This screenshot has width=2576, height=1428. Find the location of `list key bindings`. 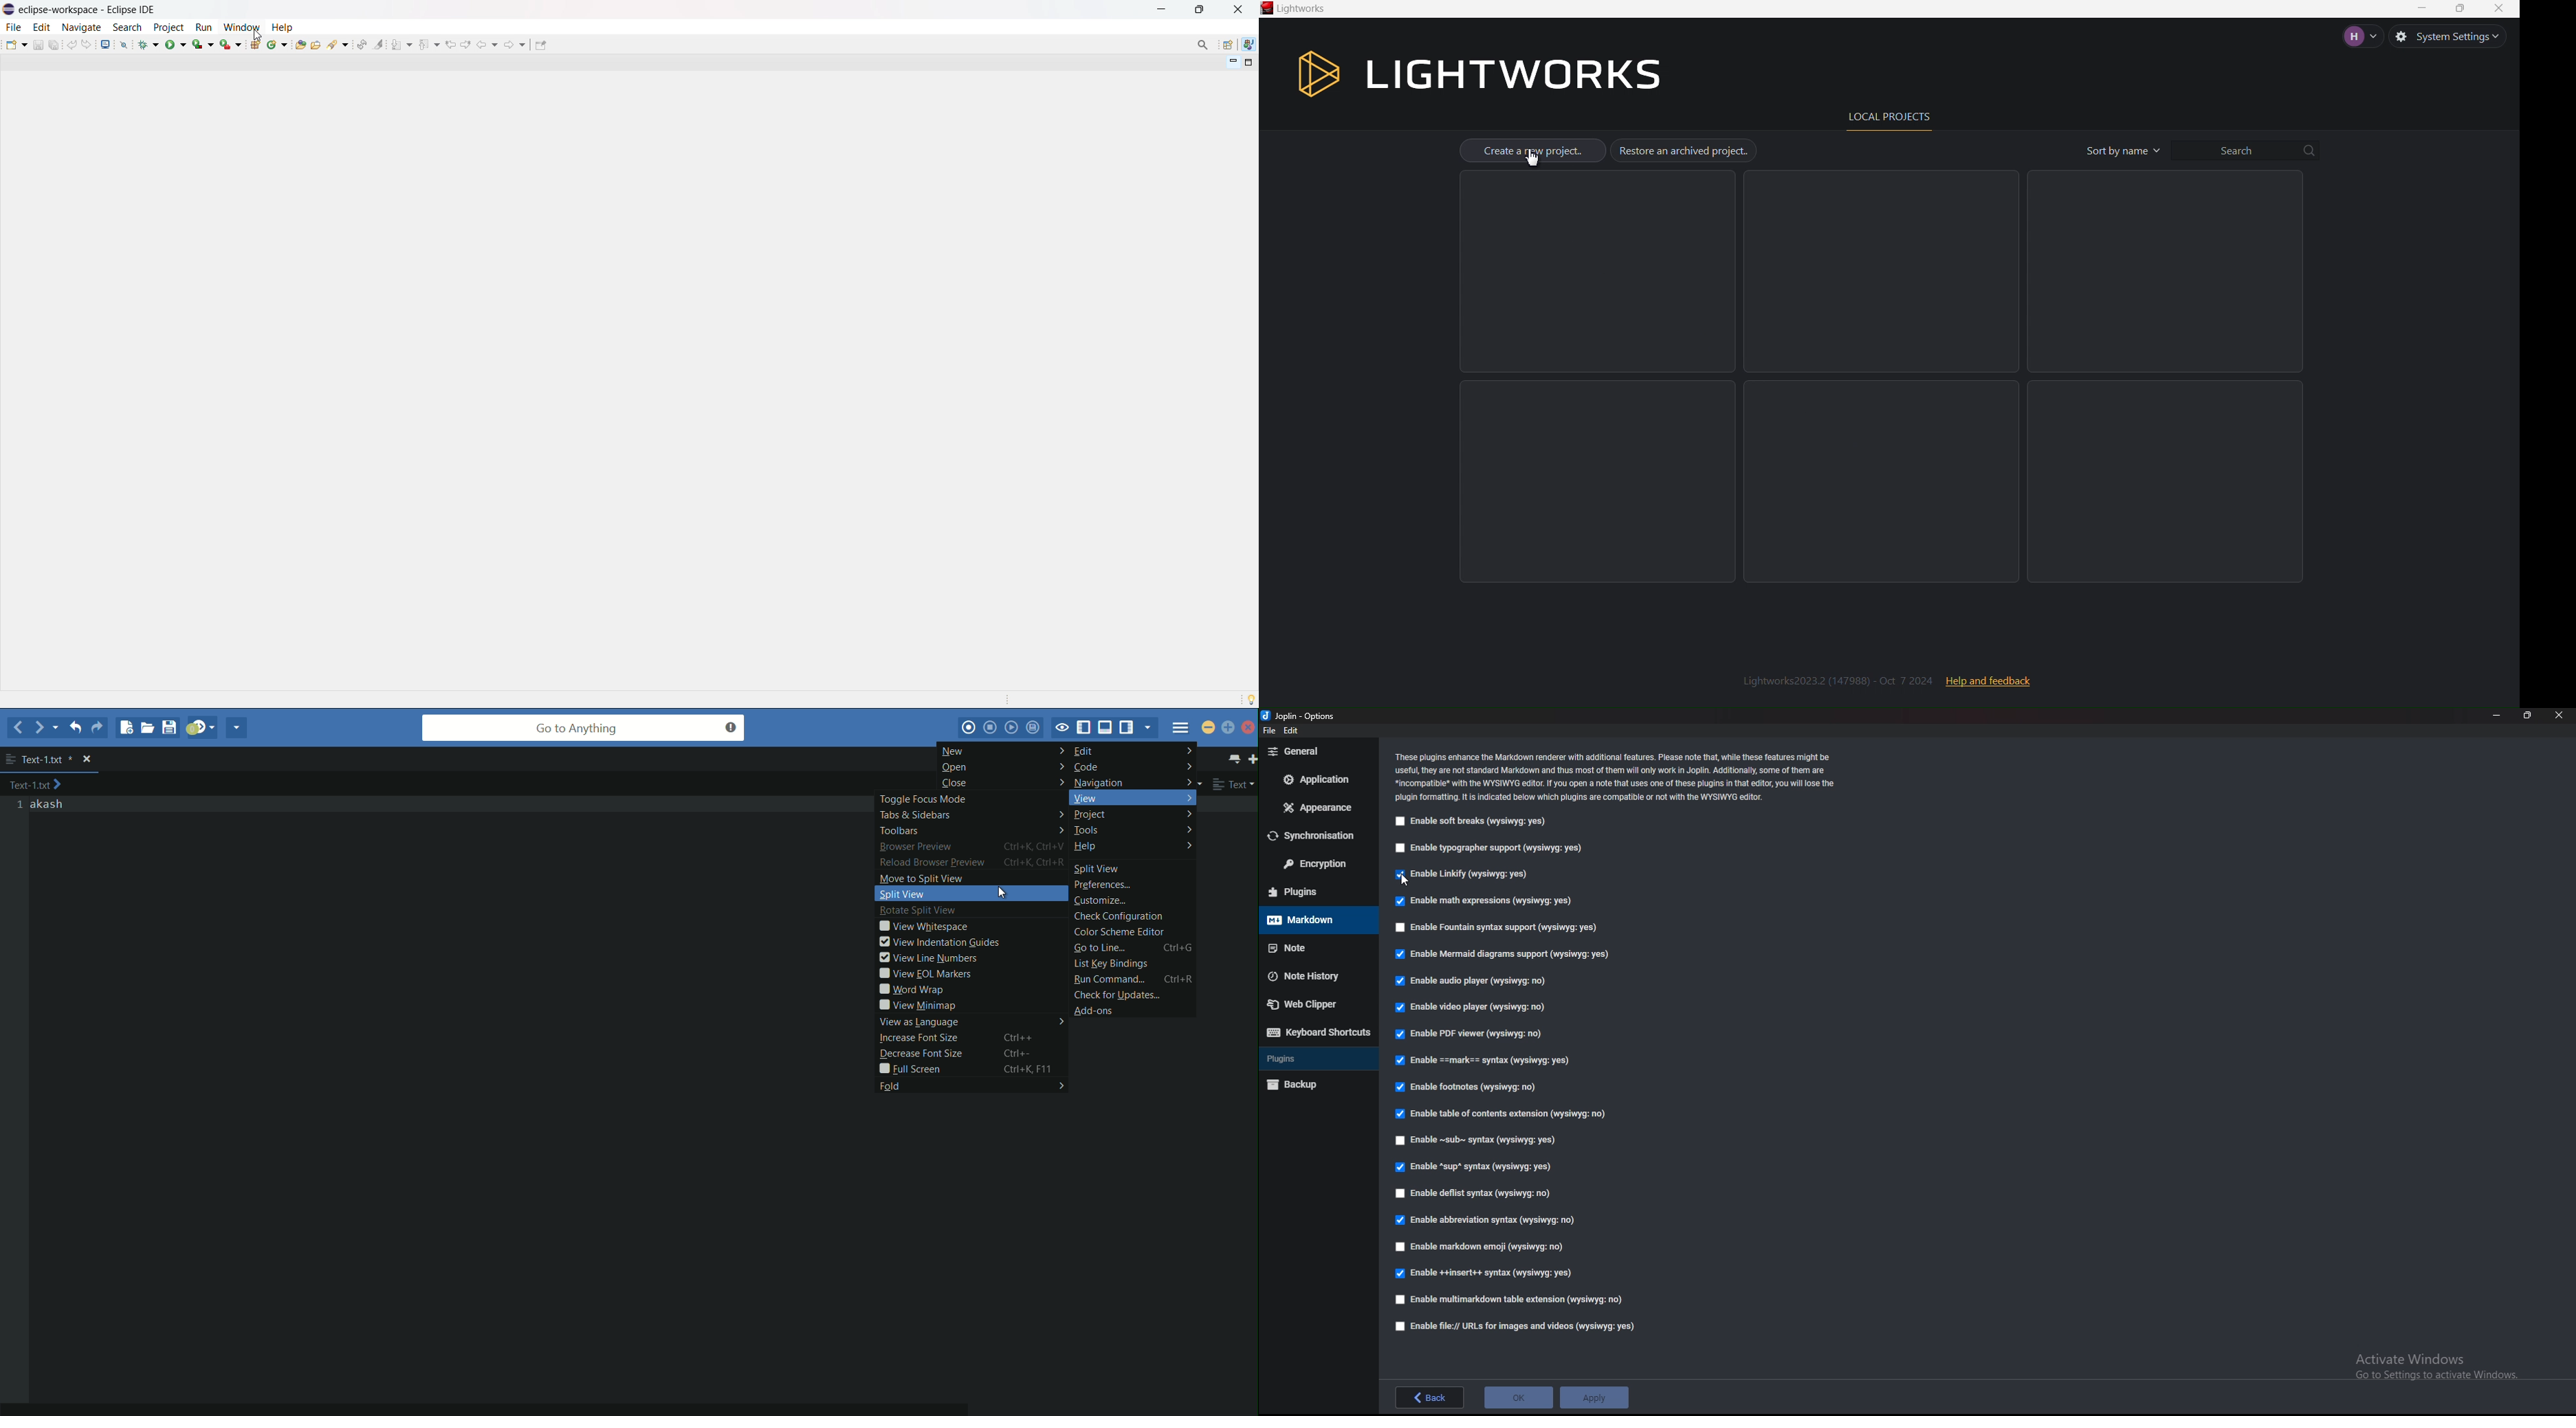

list key bindings is located at coordinates (1133, 964).